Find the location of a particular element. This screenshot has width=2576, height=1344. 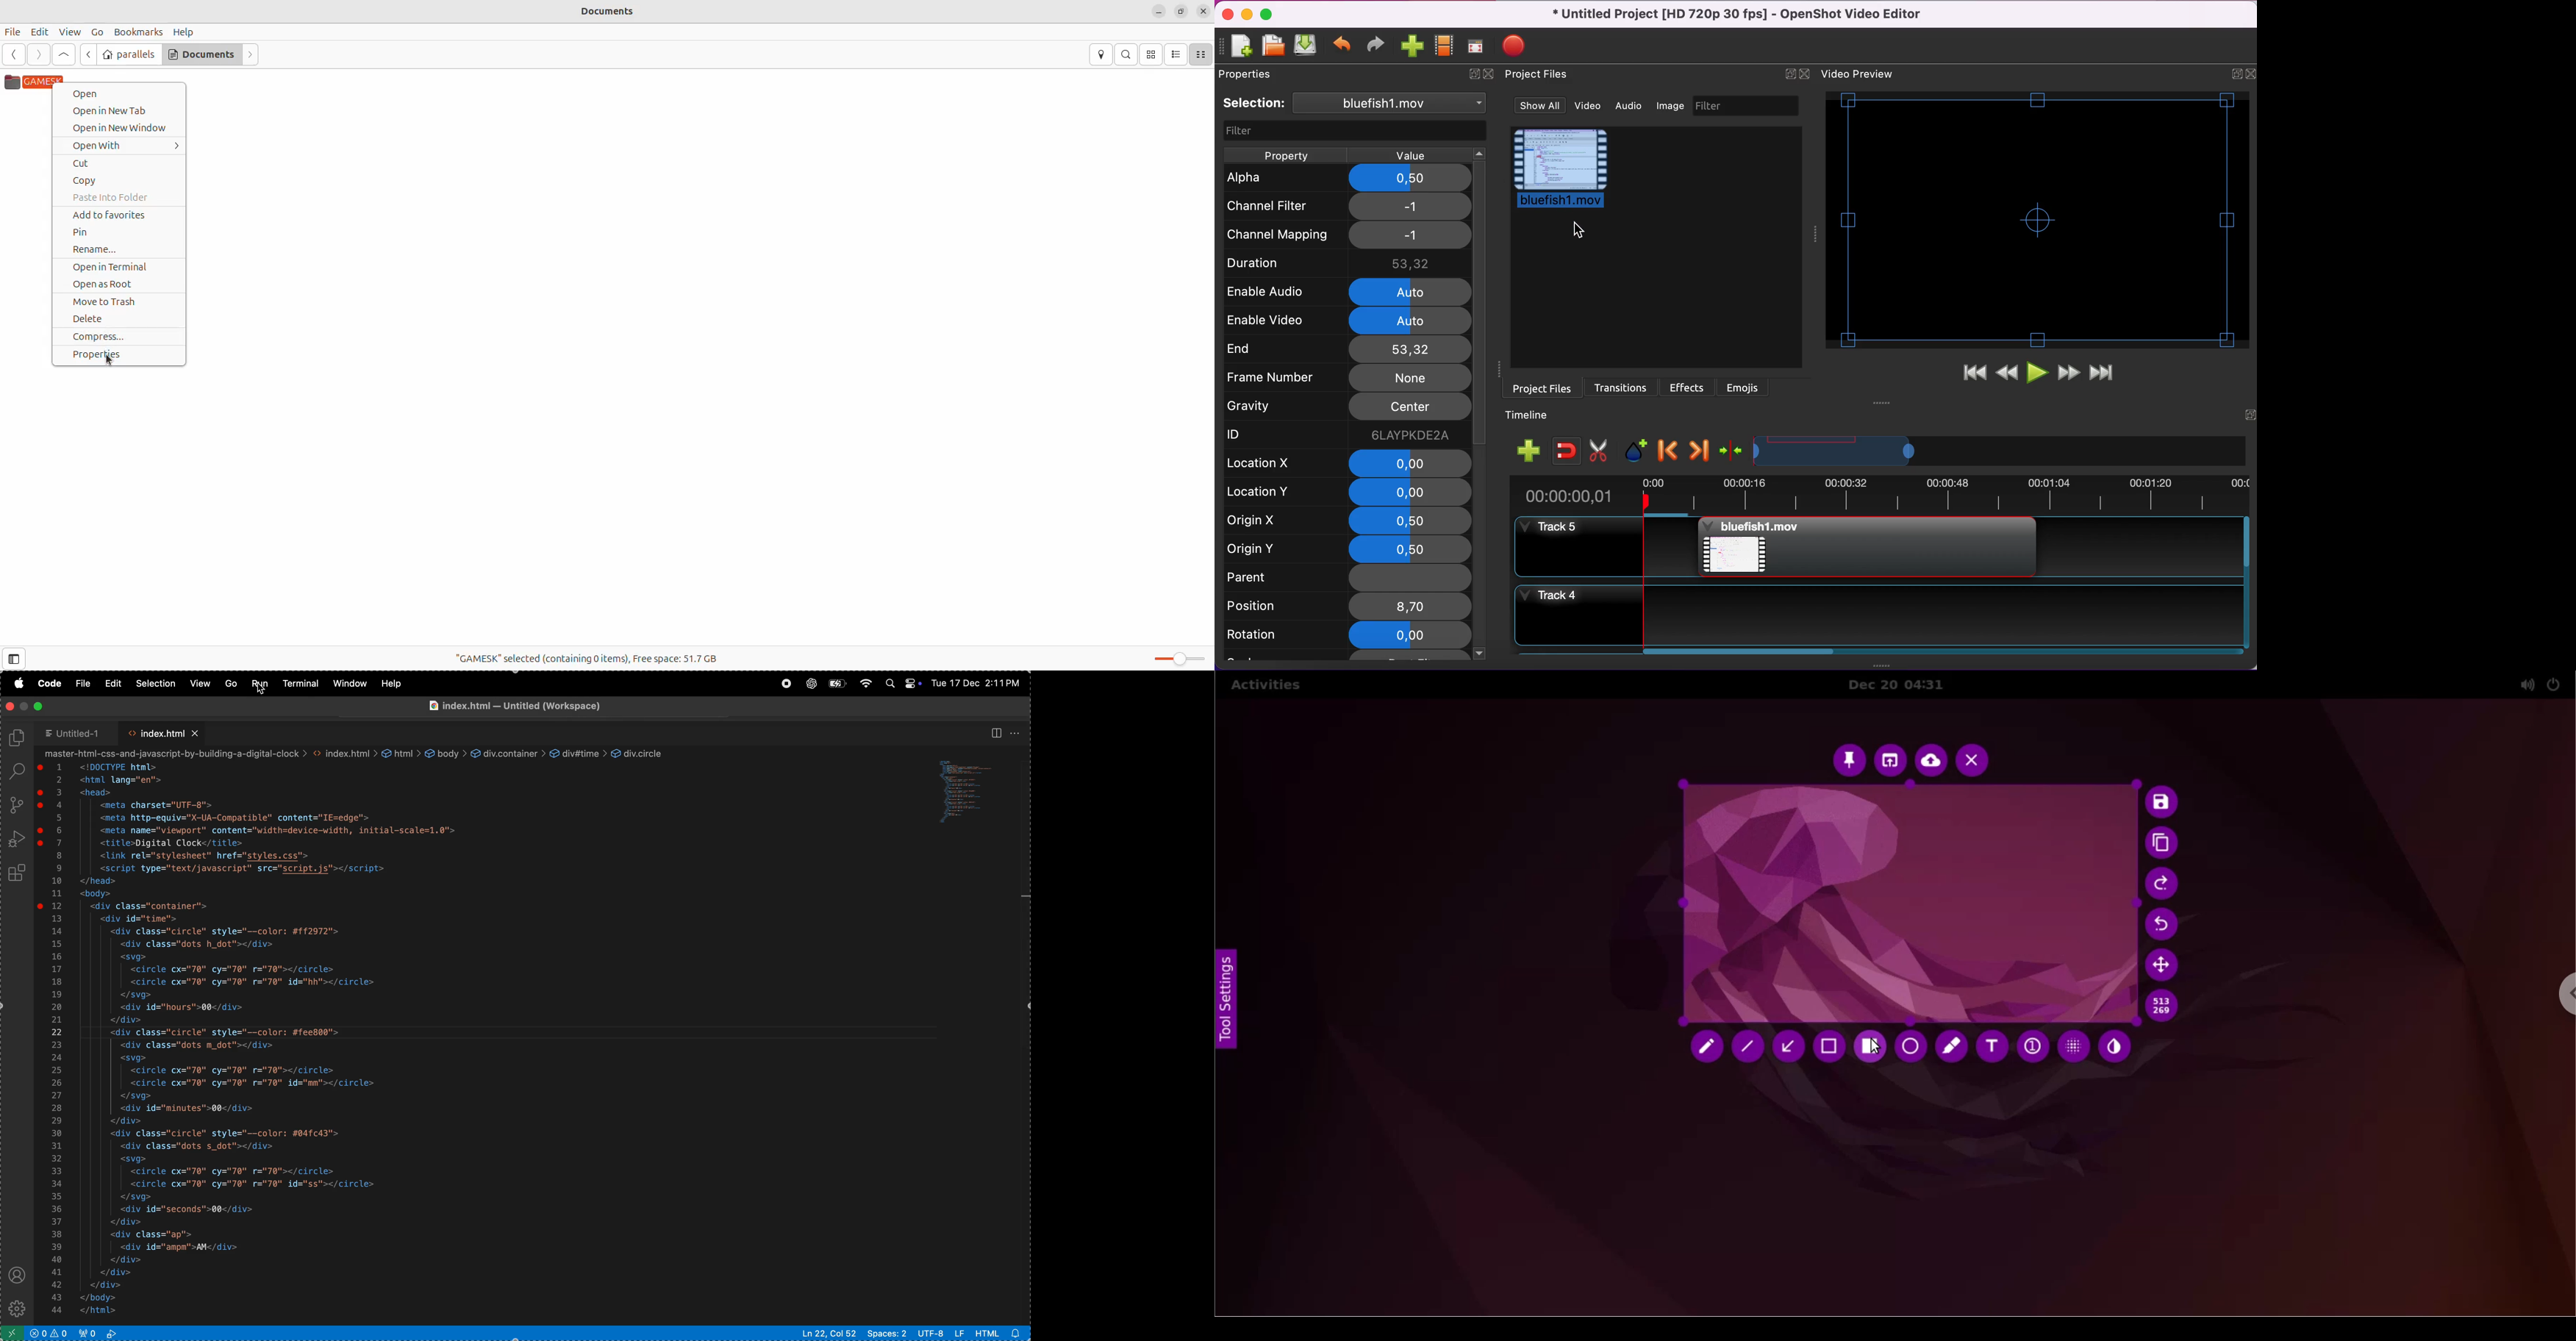

play is located at coordinates (2039, 373).